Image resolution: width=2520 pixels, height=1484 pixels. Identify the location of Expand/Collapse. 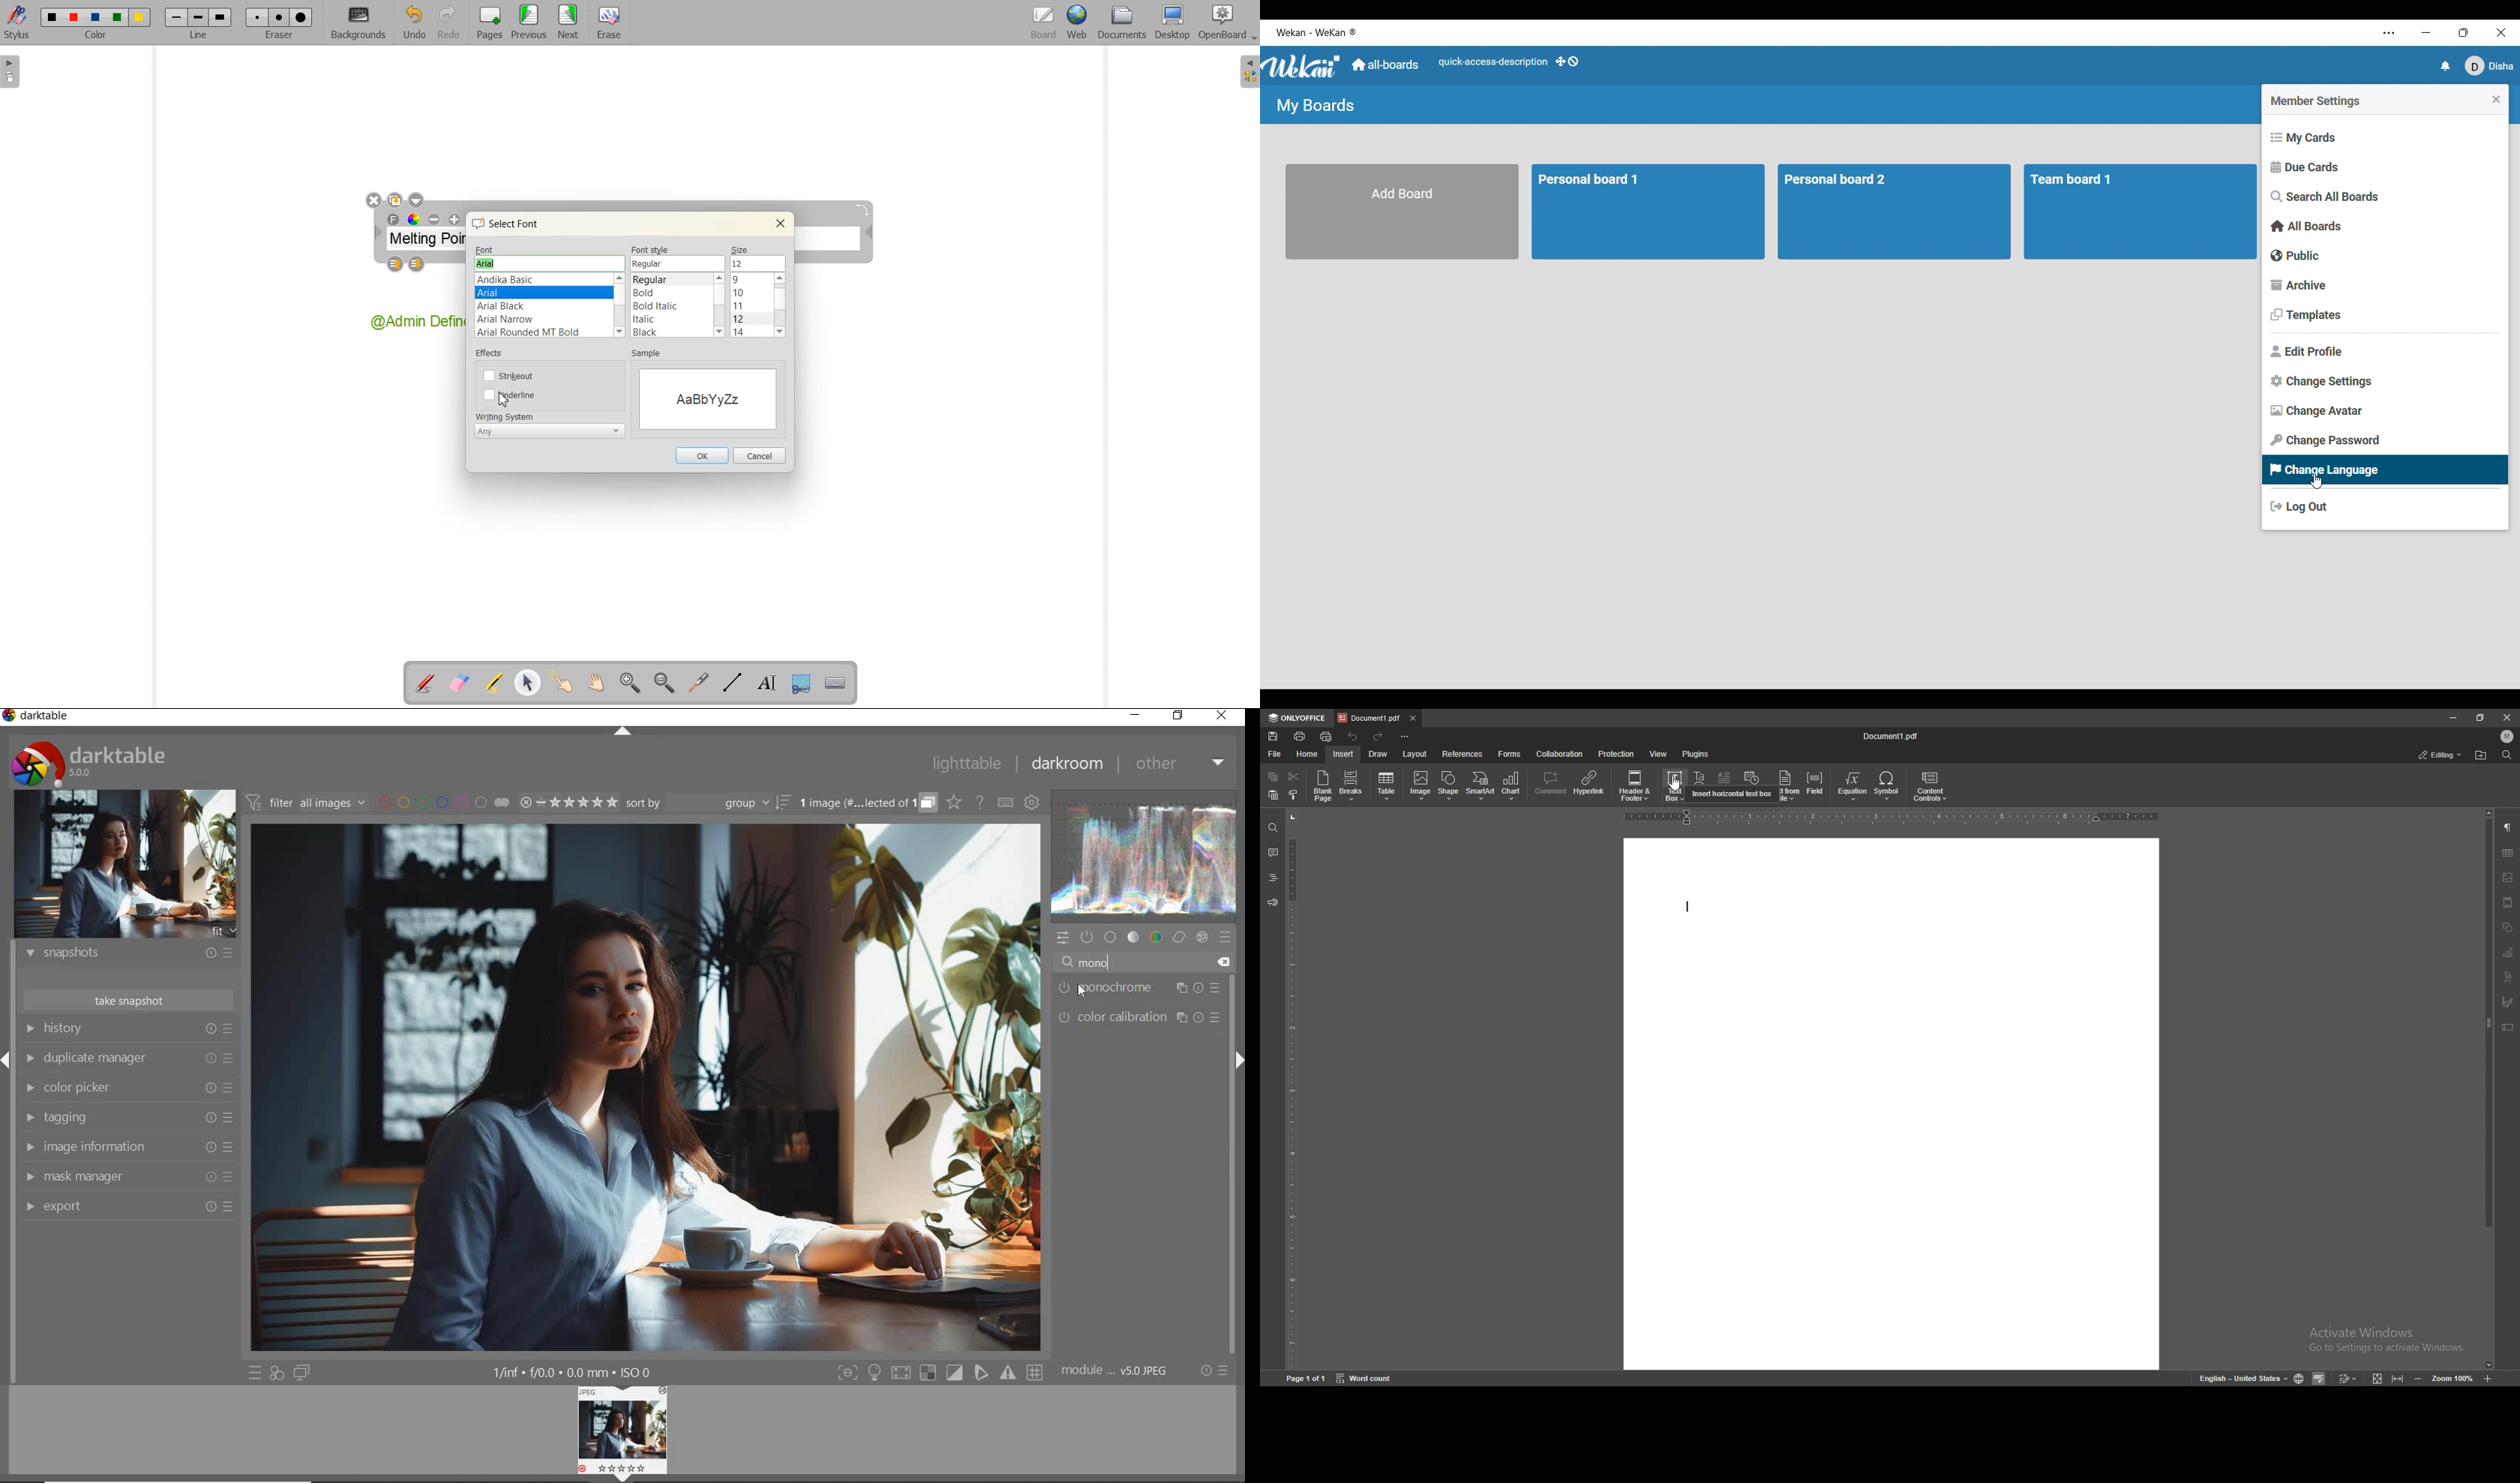
(1238, 1060).